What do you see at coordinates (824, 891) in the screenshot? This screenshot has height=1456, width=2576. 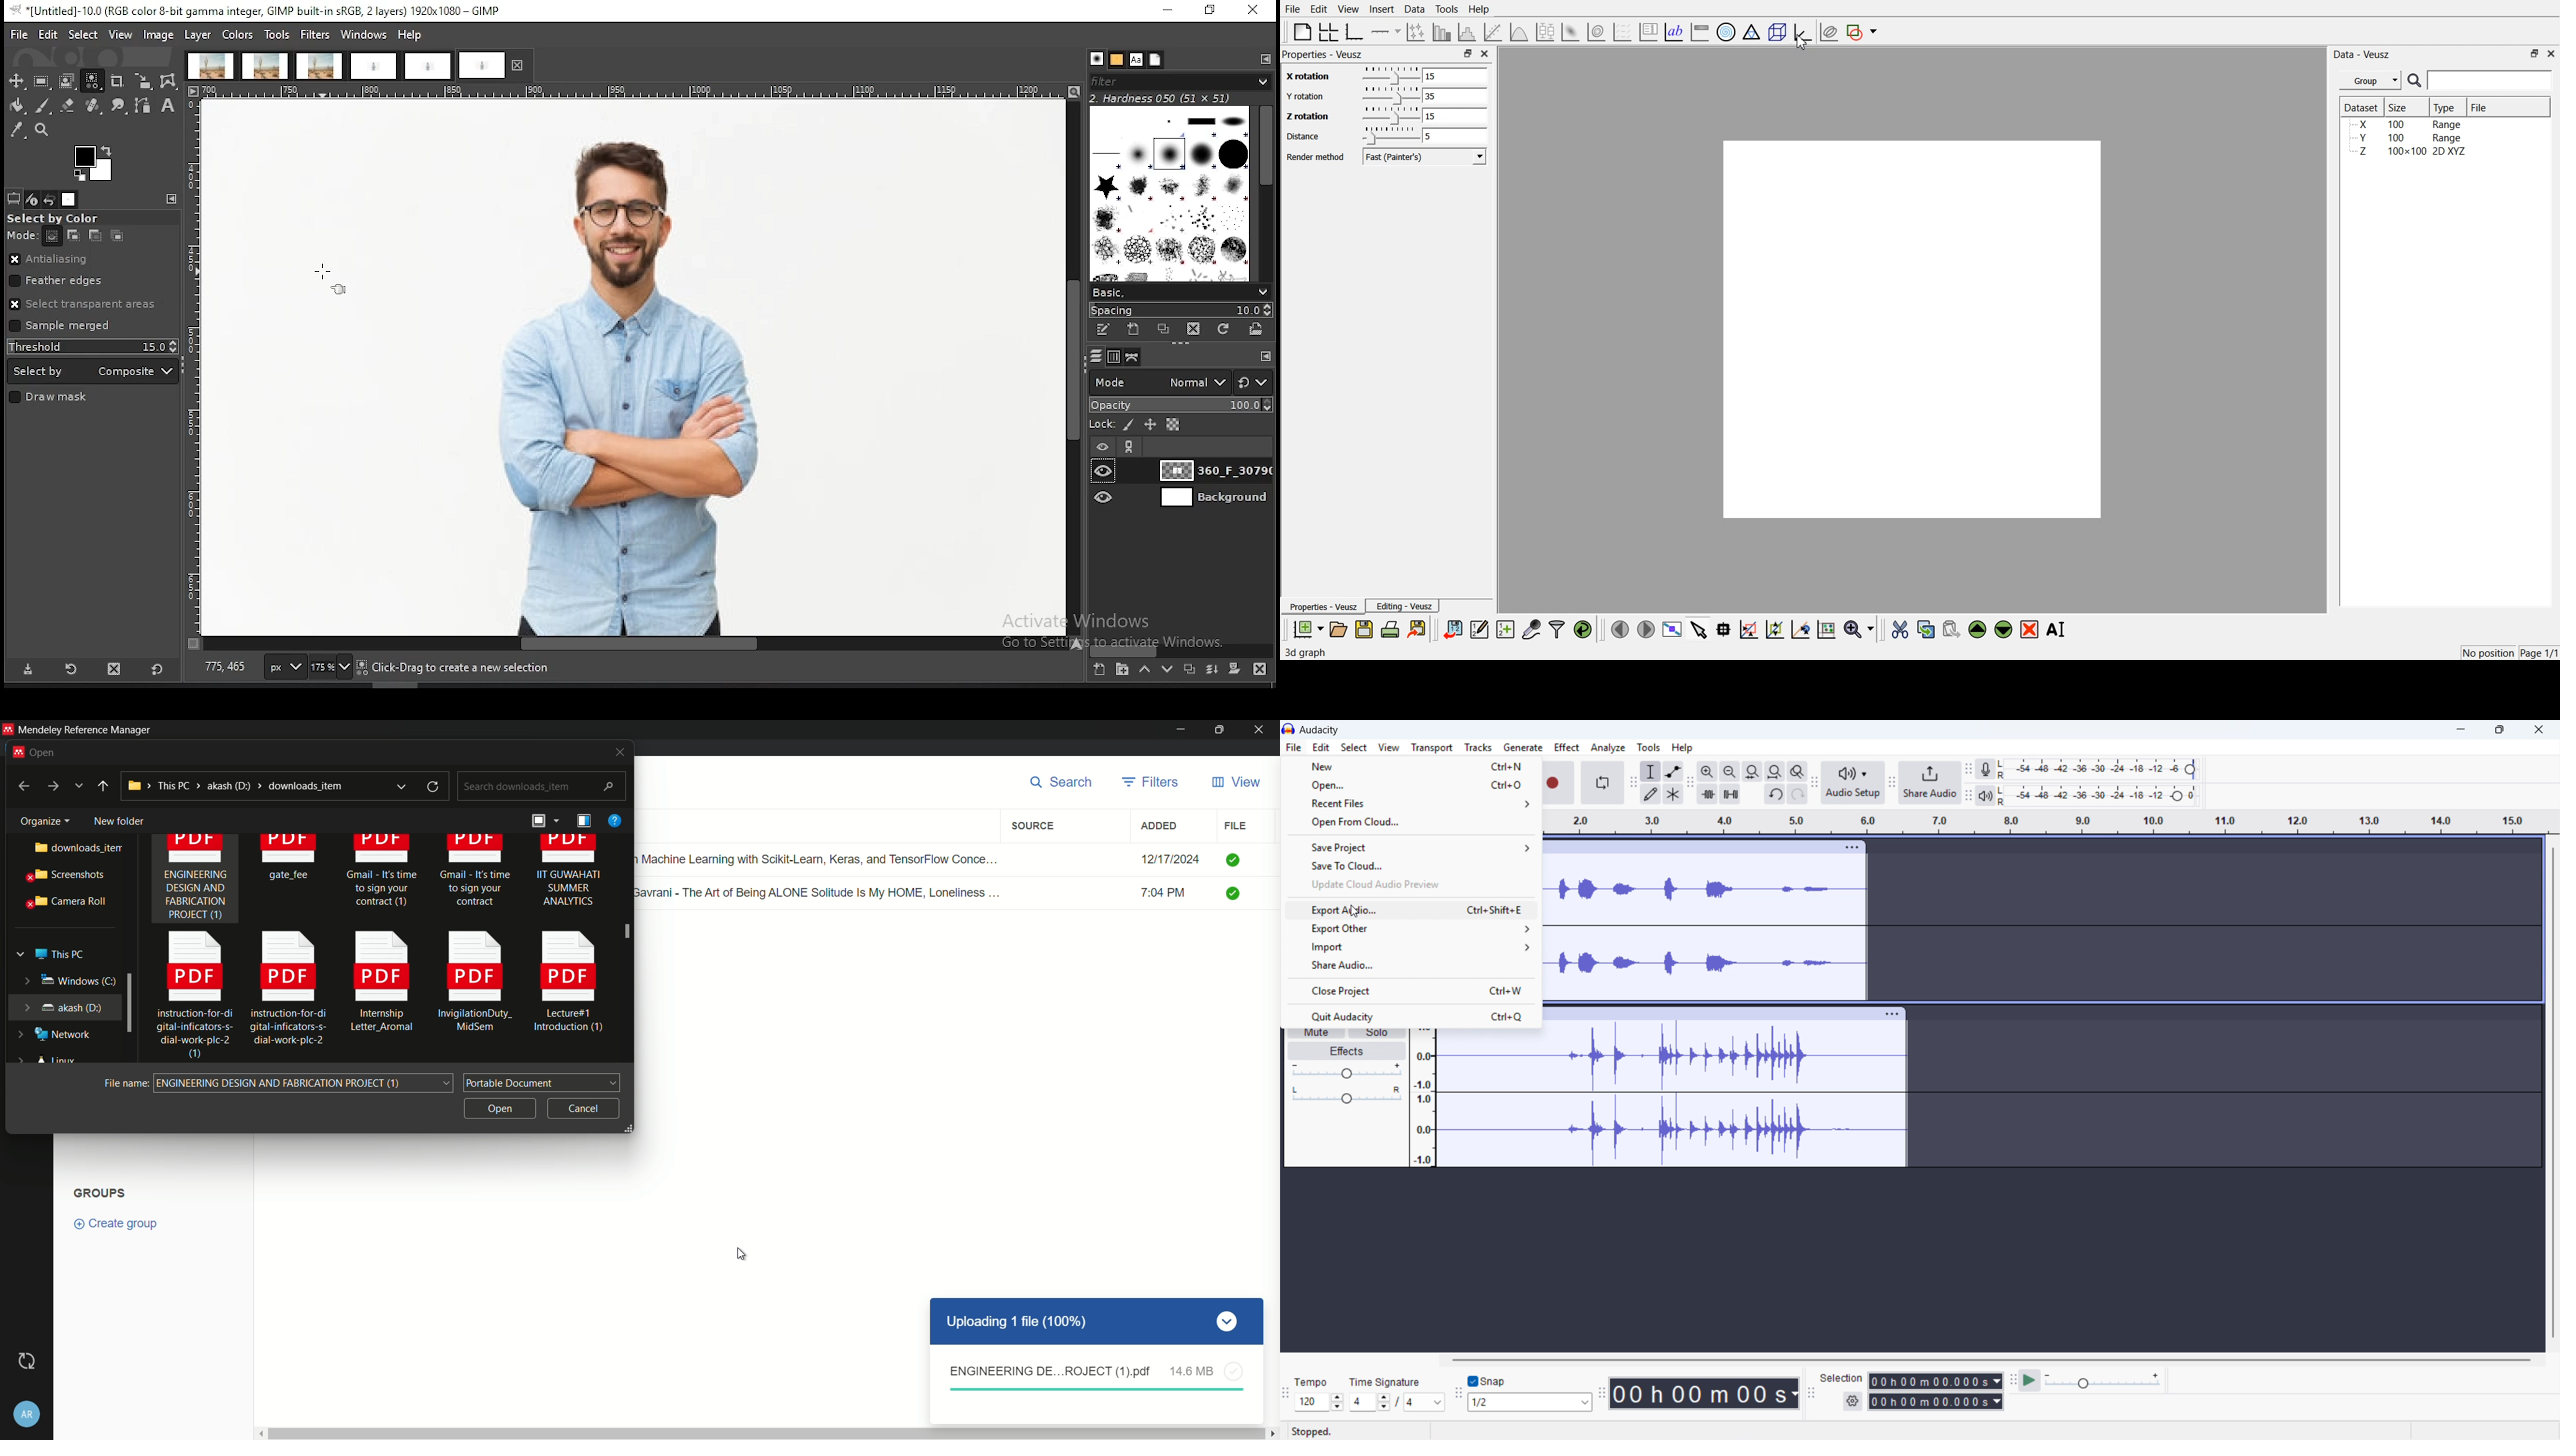 I see `Renuka Gavrani - The Art of Being ALONE Solitude Is My HOME, Loneliness ...` at bounding box center [824, 891].